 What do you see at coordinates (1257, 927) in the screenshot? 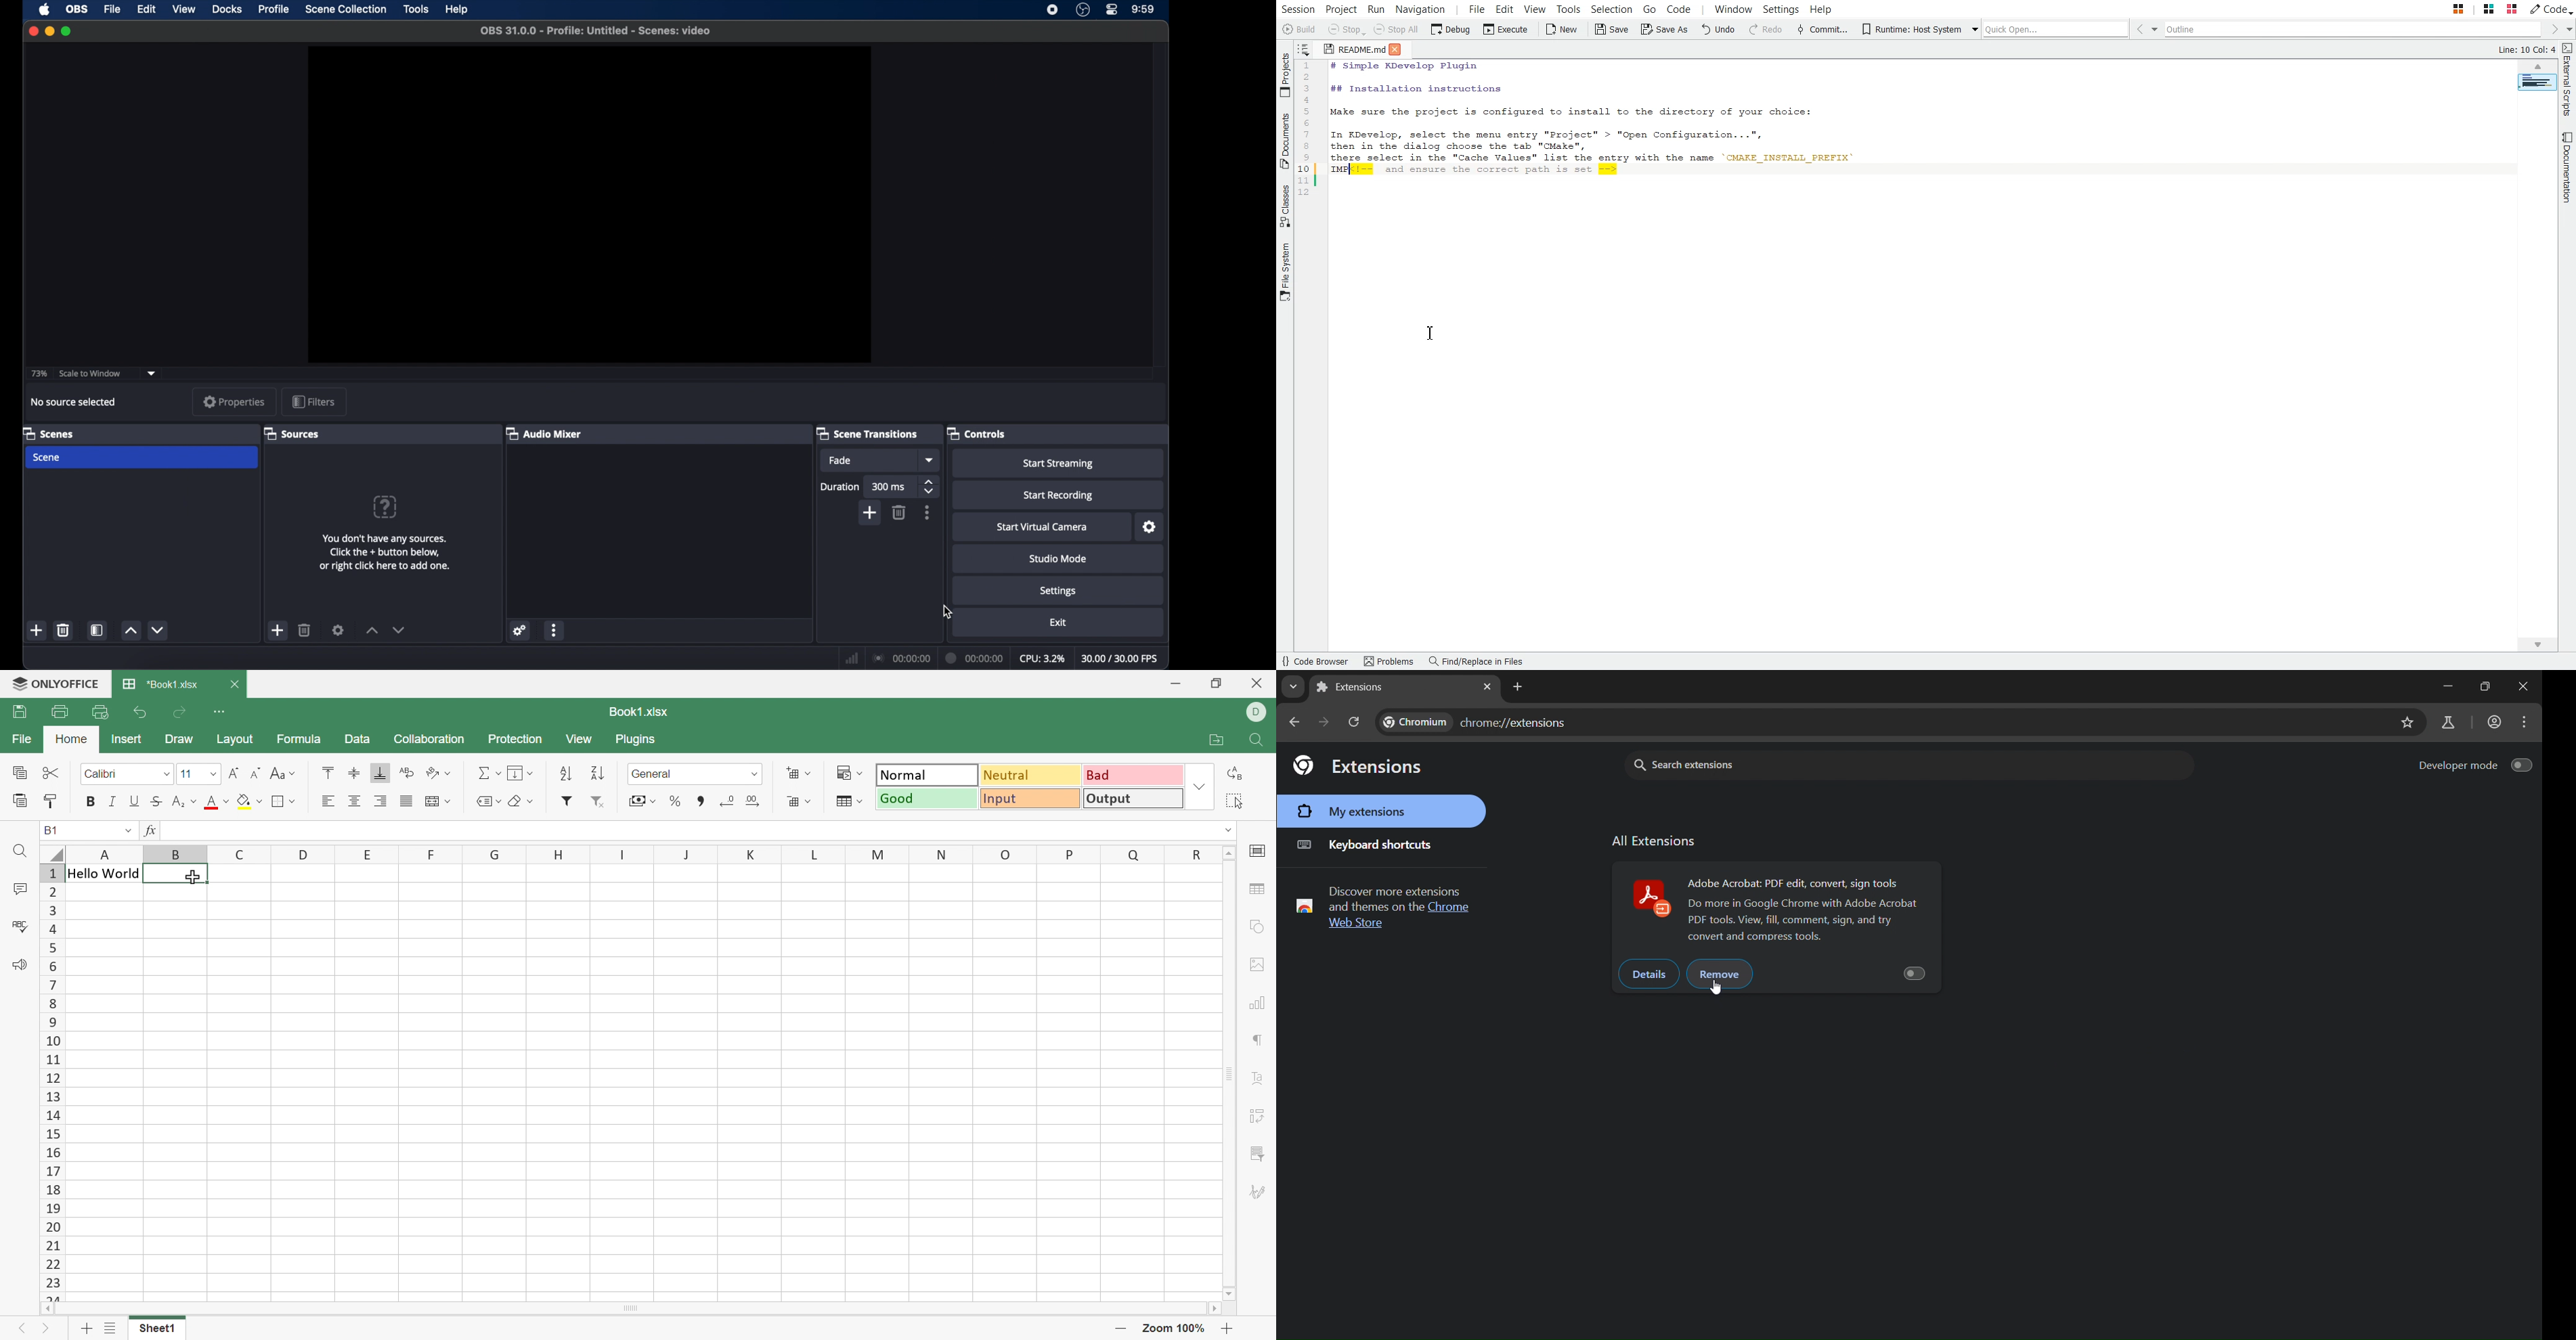
I see `shape settings` at bounding box center [1257, 927].